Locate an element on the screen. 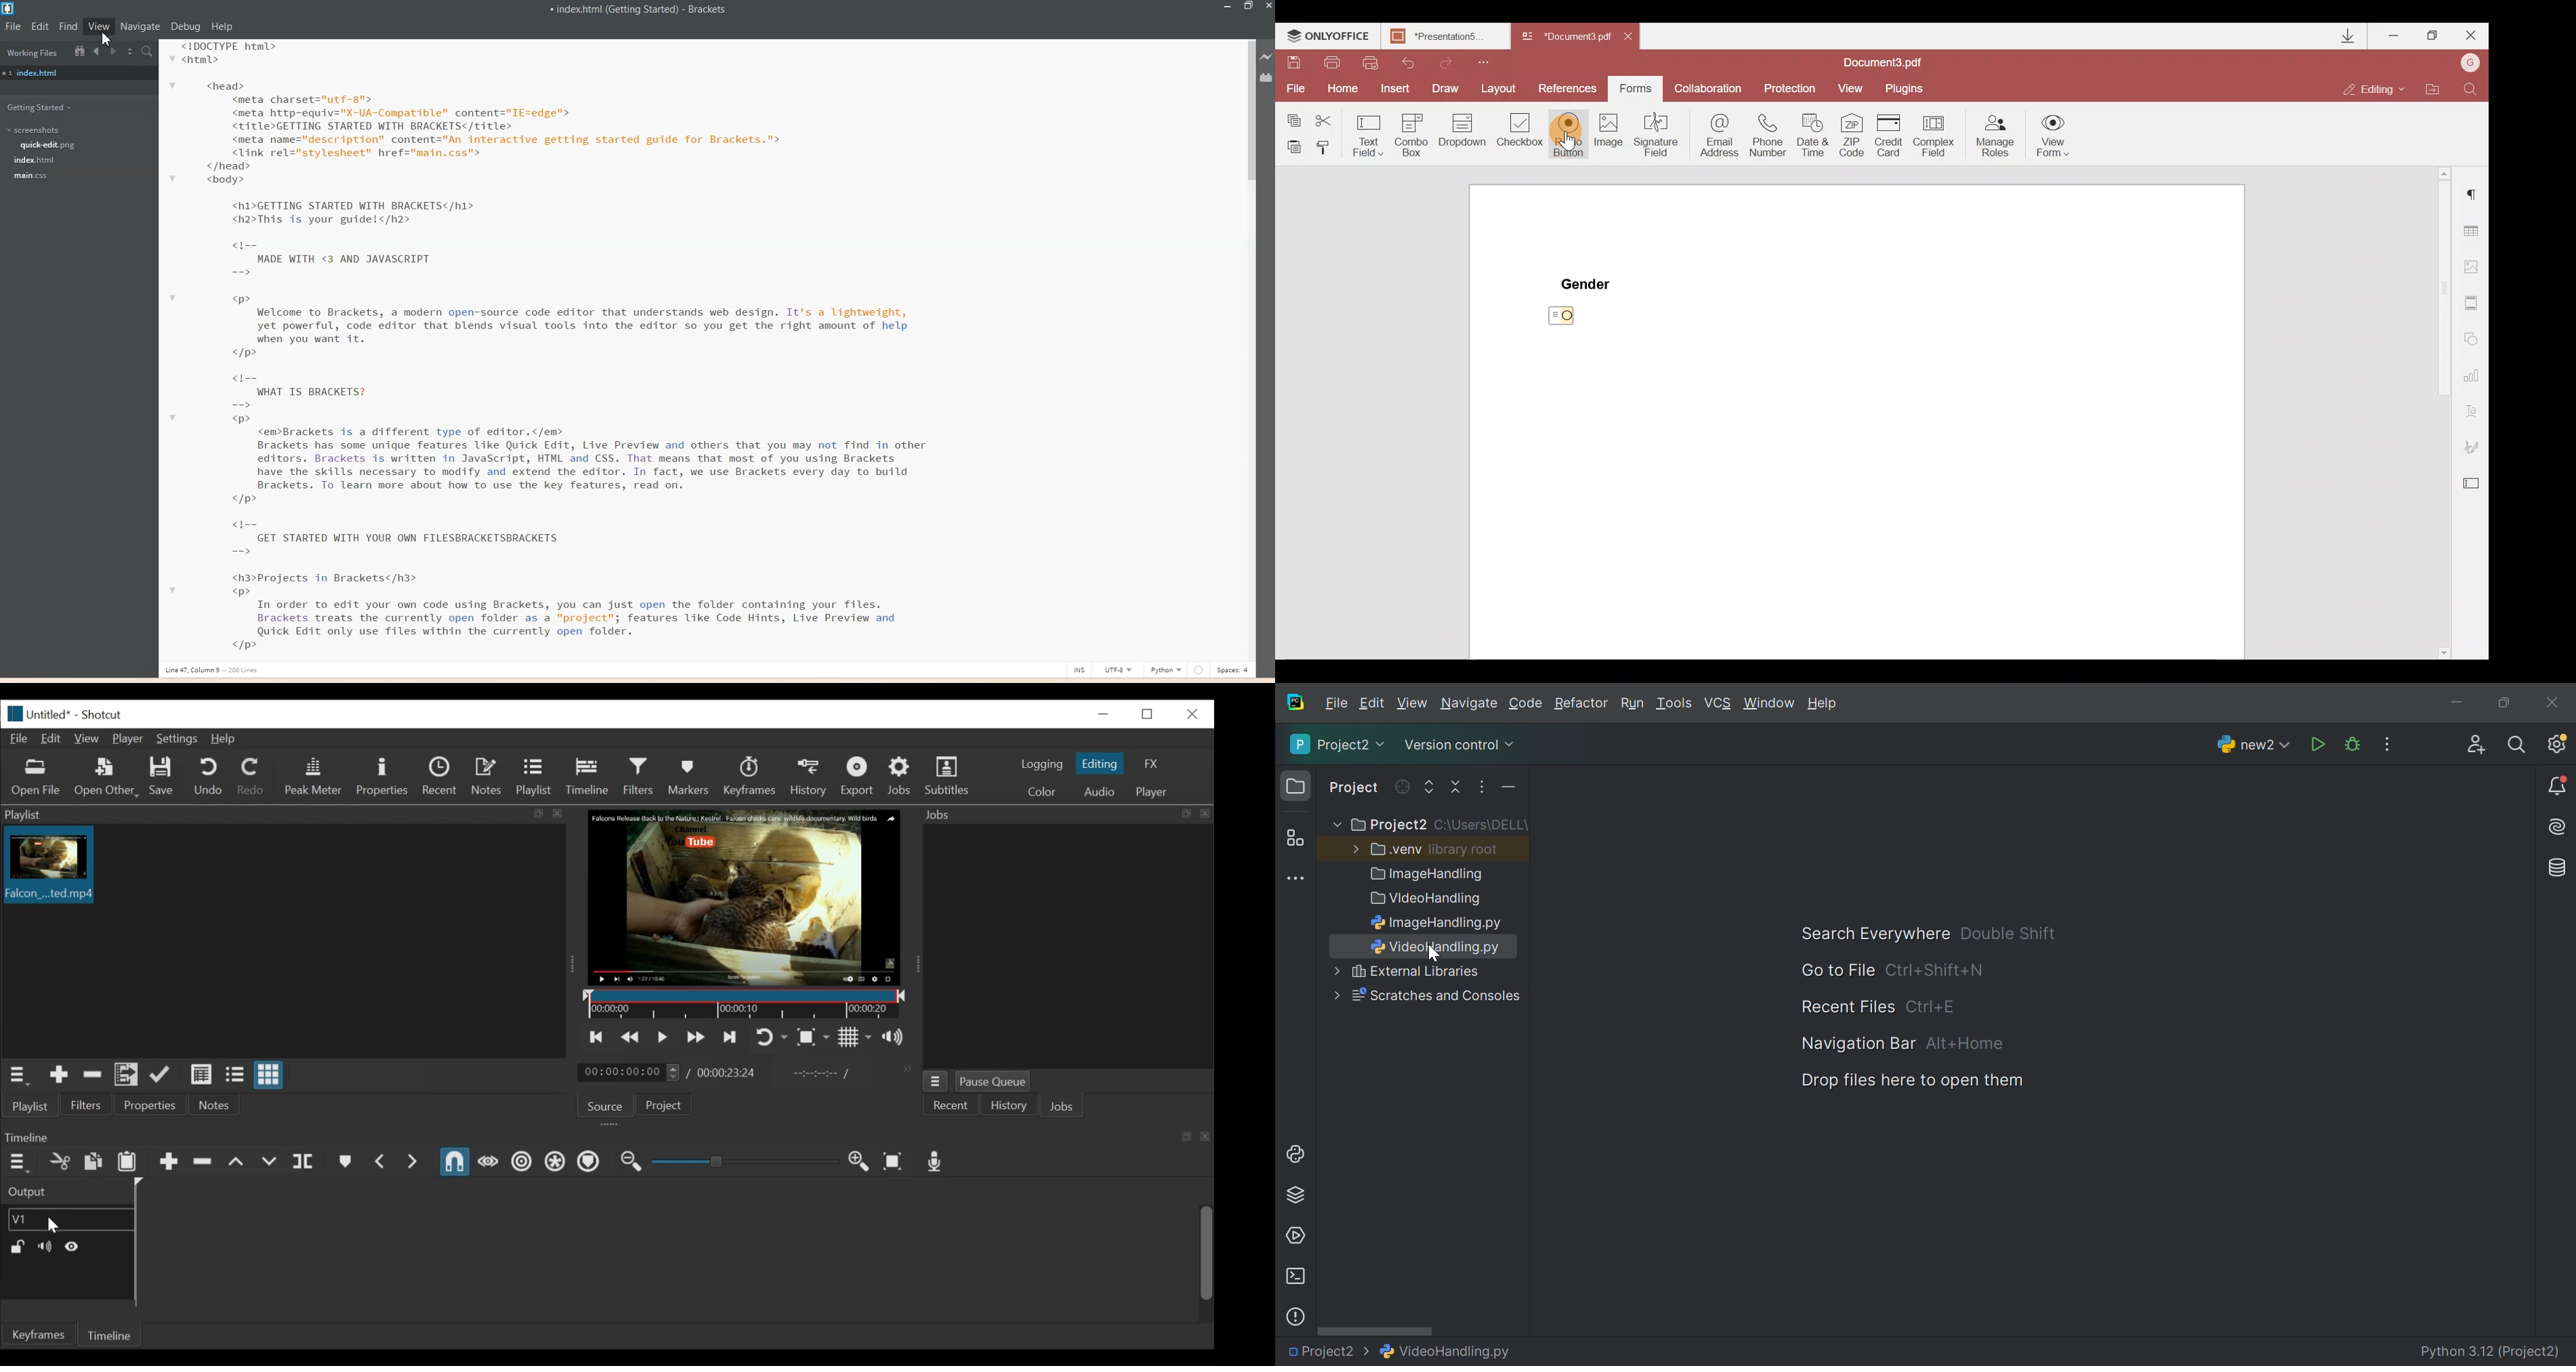 The width and height of the screenshot is (2576, 1372). Close is located at coordinates (1191, 714).